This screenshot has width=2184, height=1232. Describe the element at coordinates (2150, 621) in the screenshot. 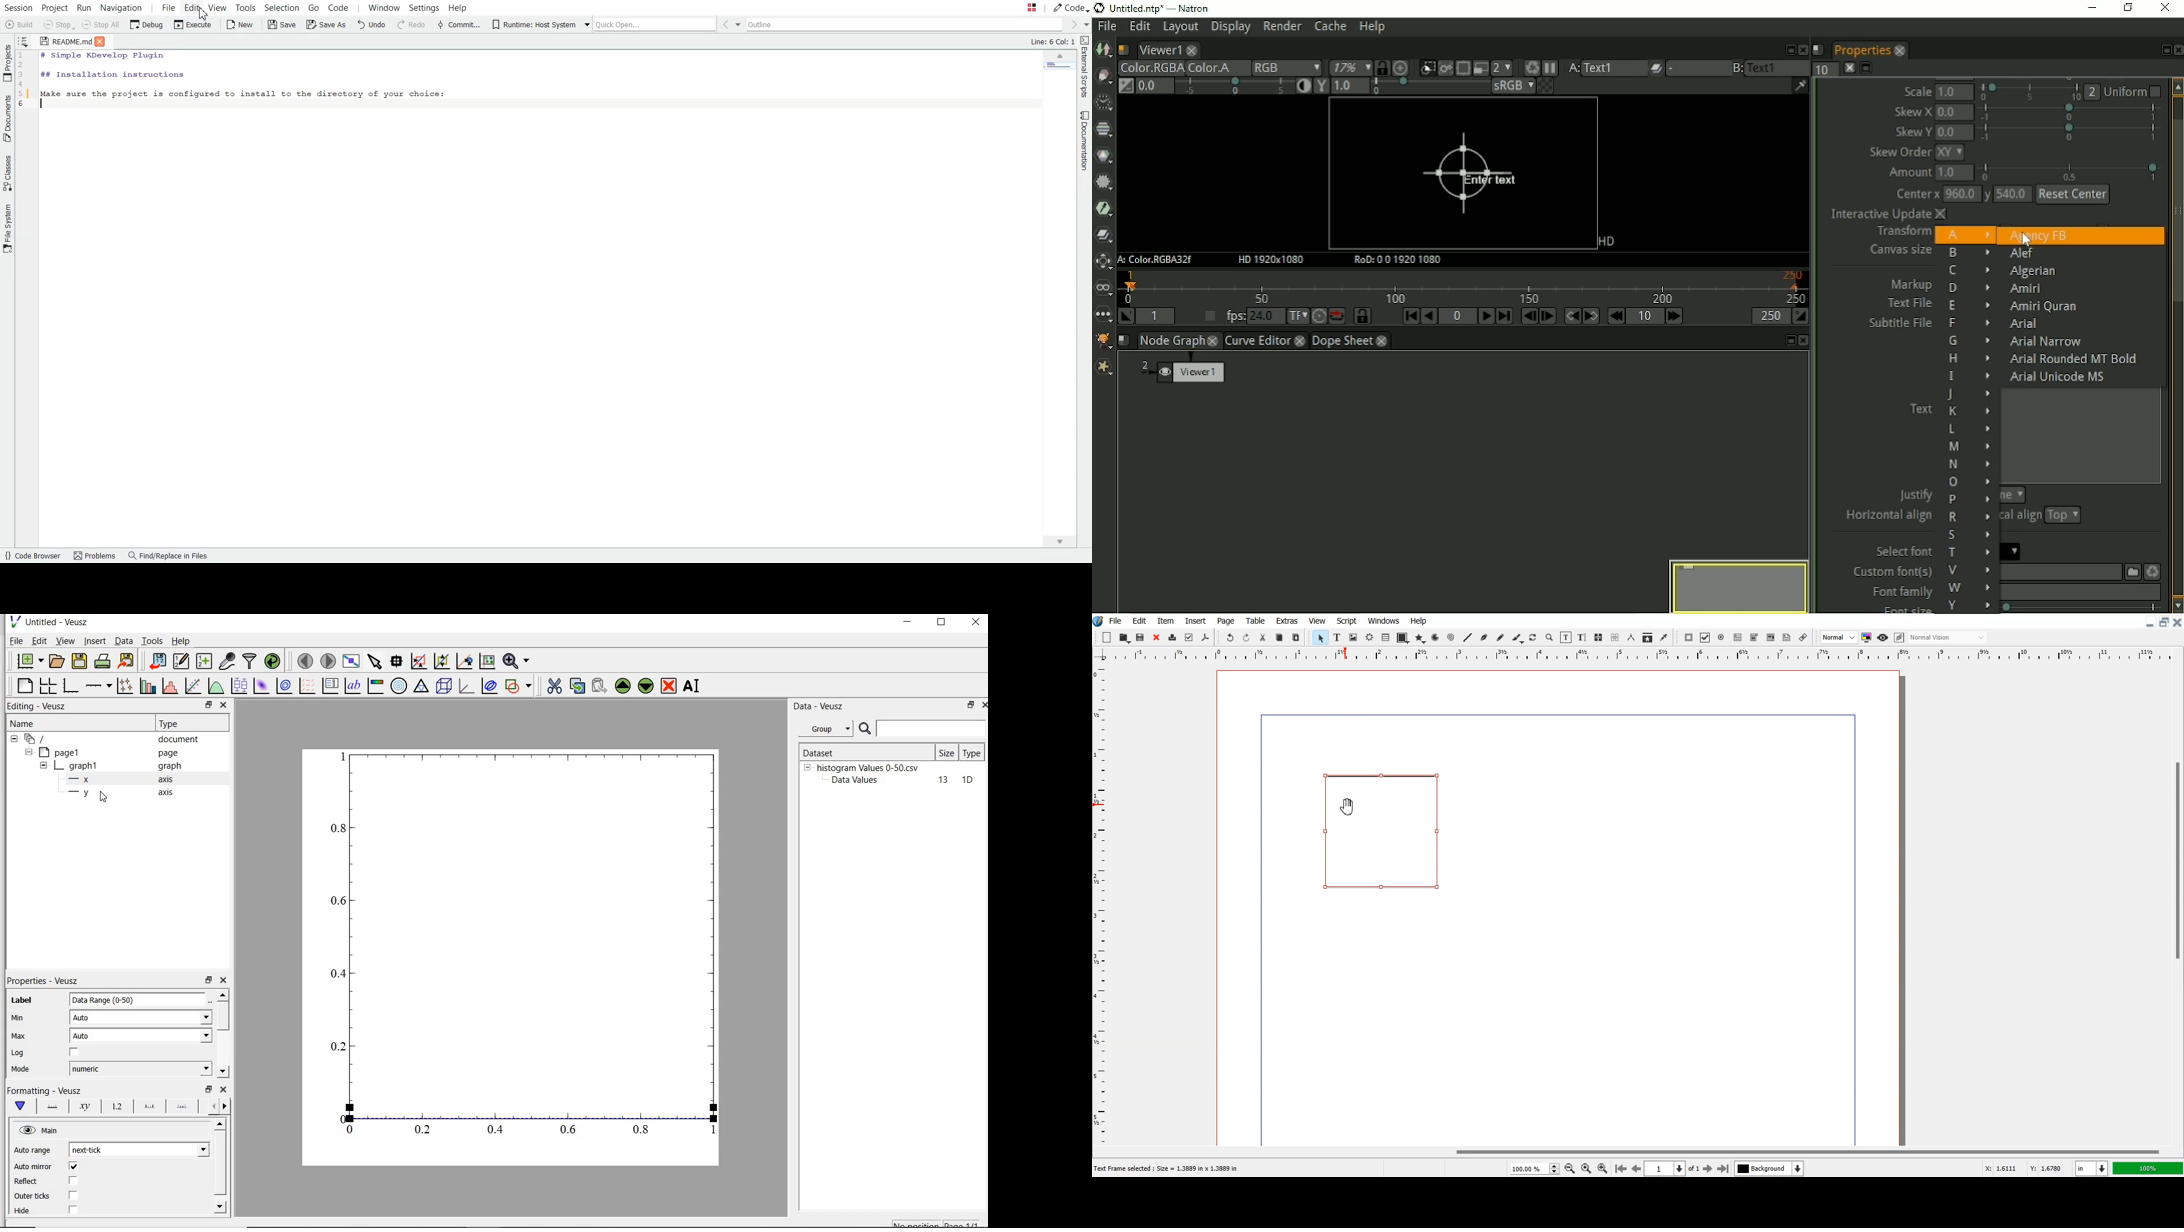

I see `Minimize` at that location.